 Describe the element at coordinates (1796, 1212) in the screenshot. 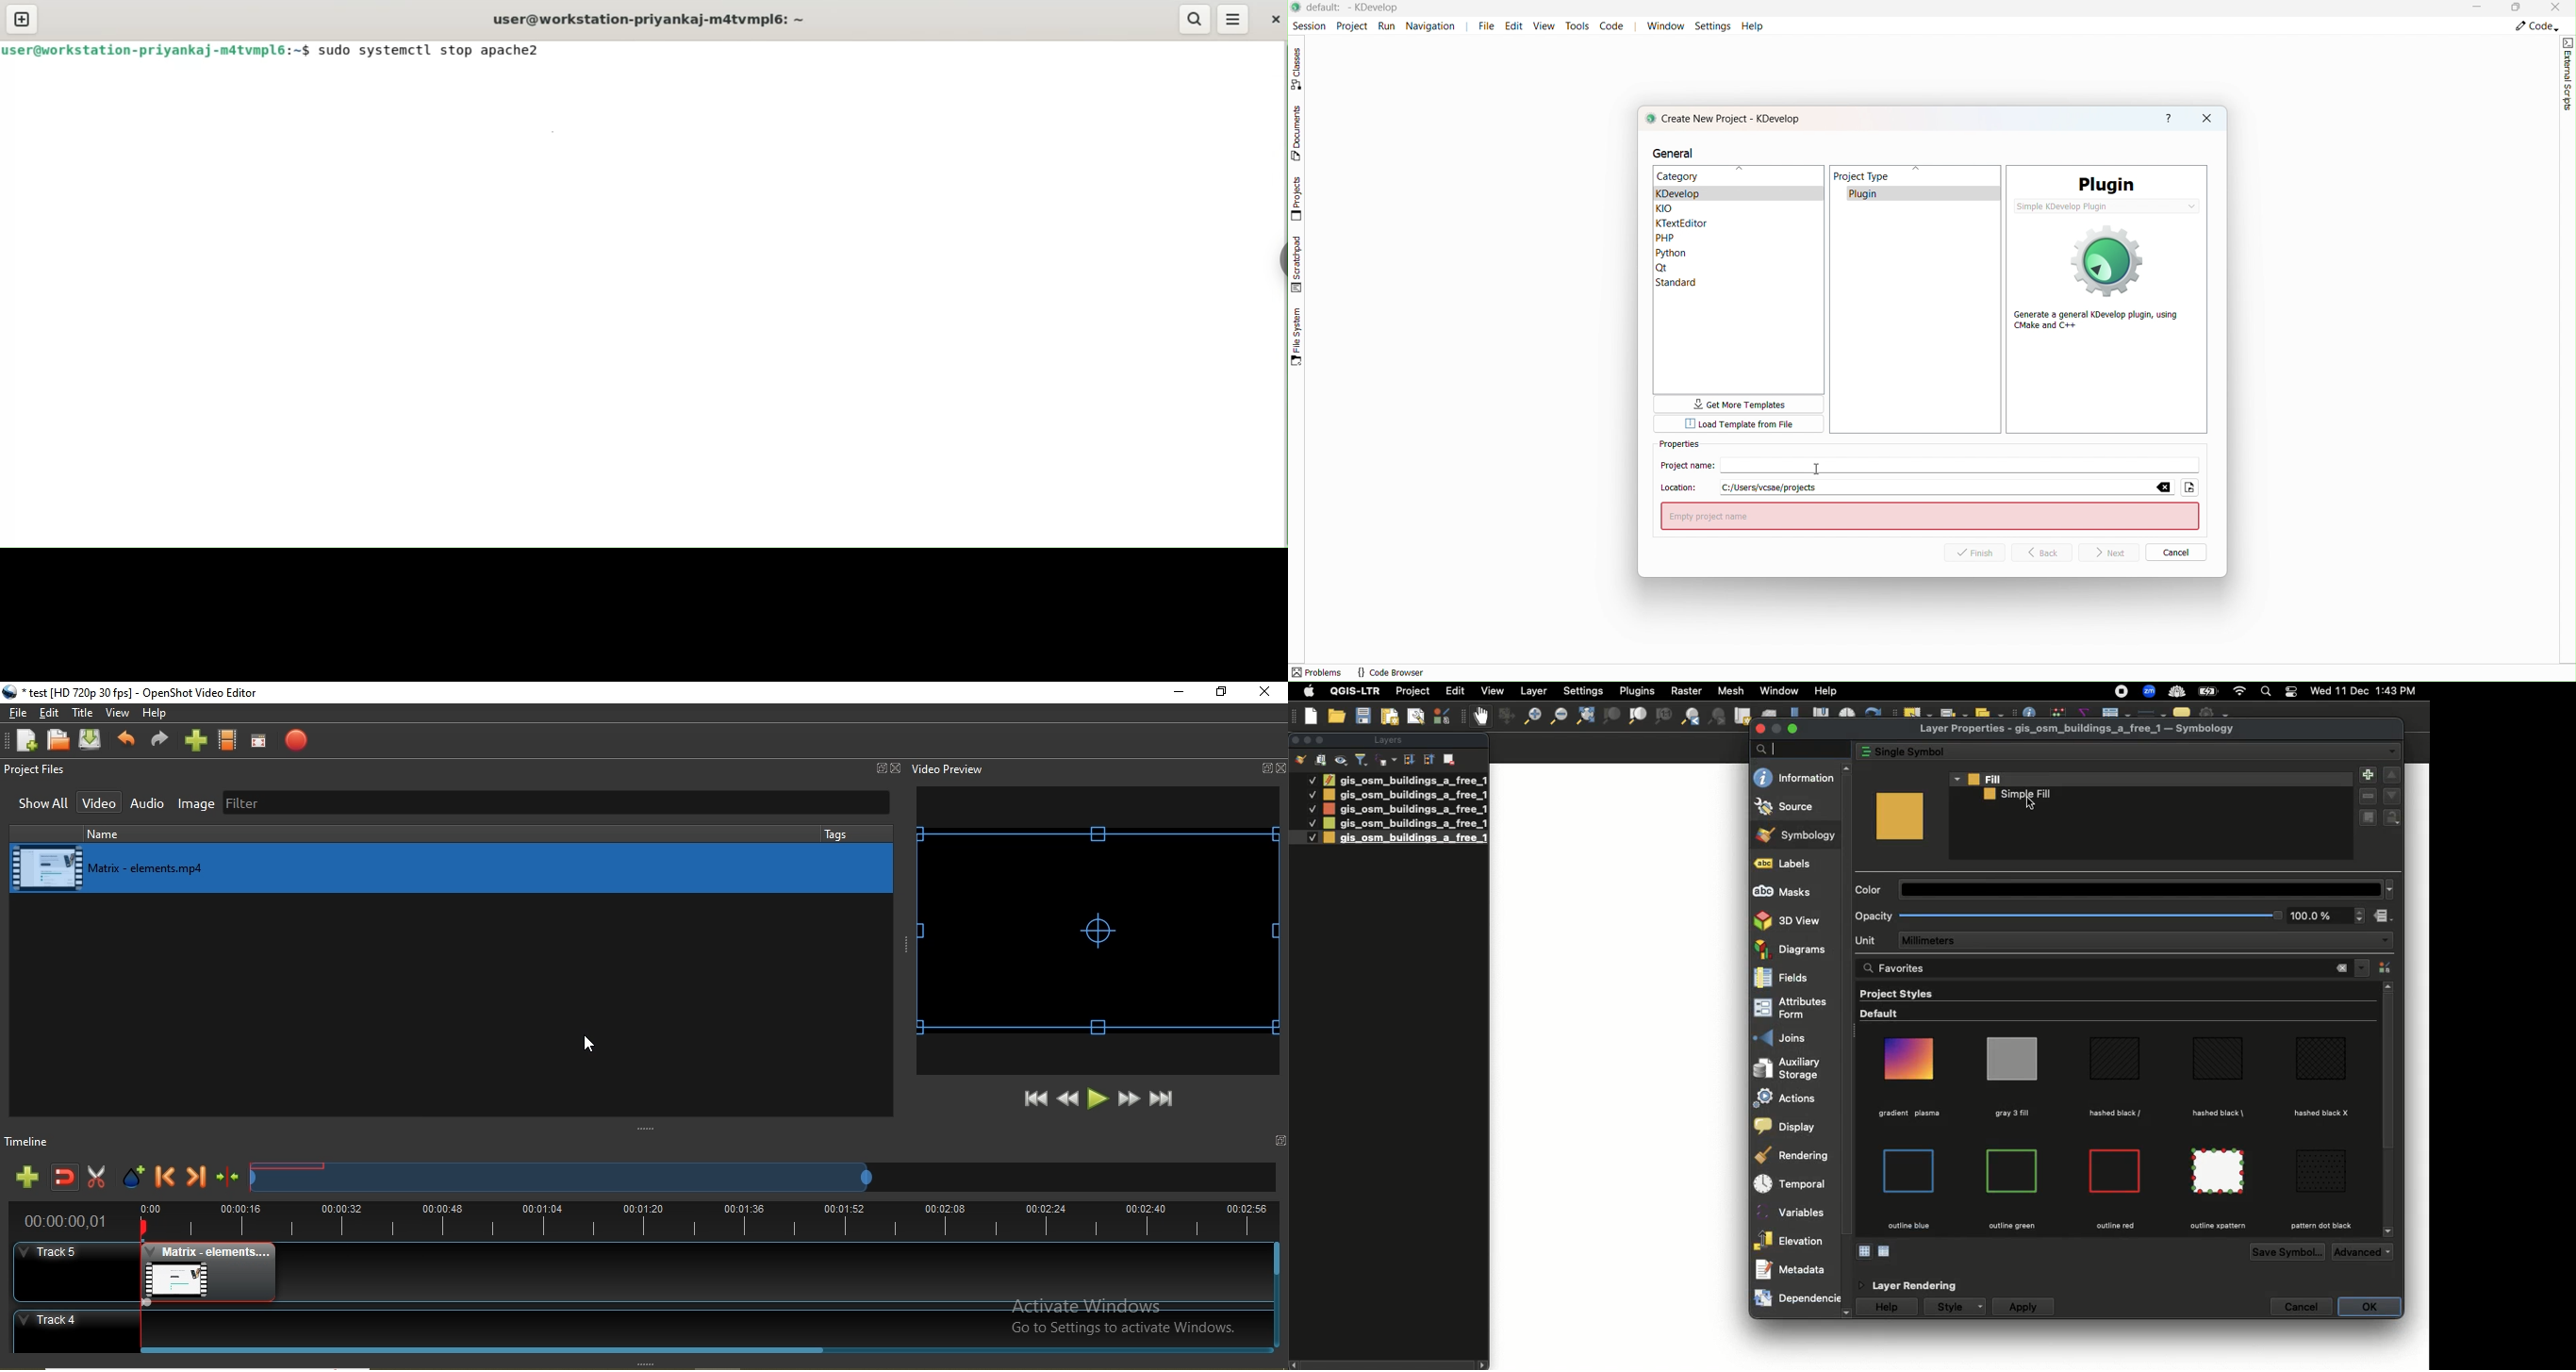

I see `Variables` at that location.